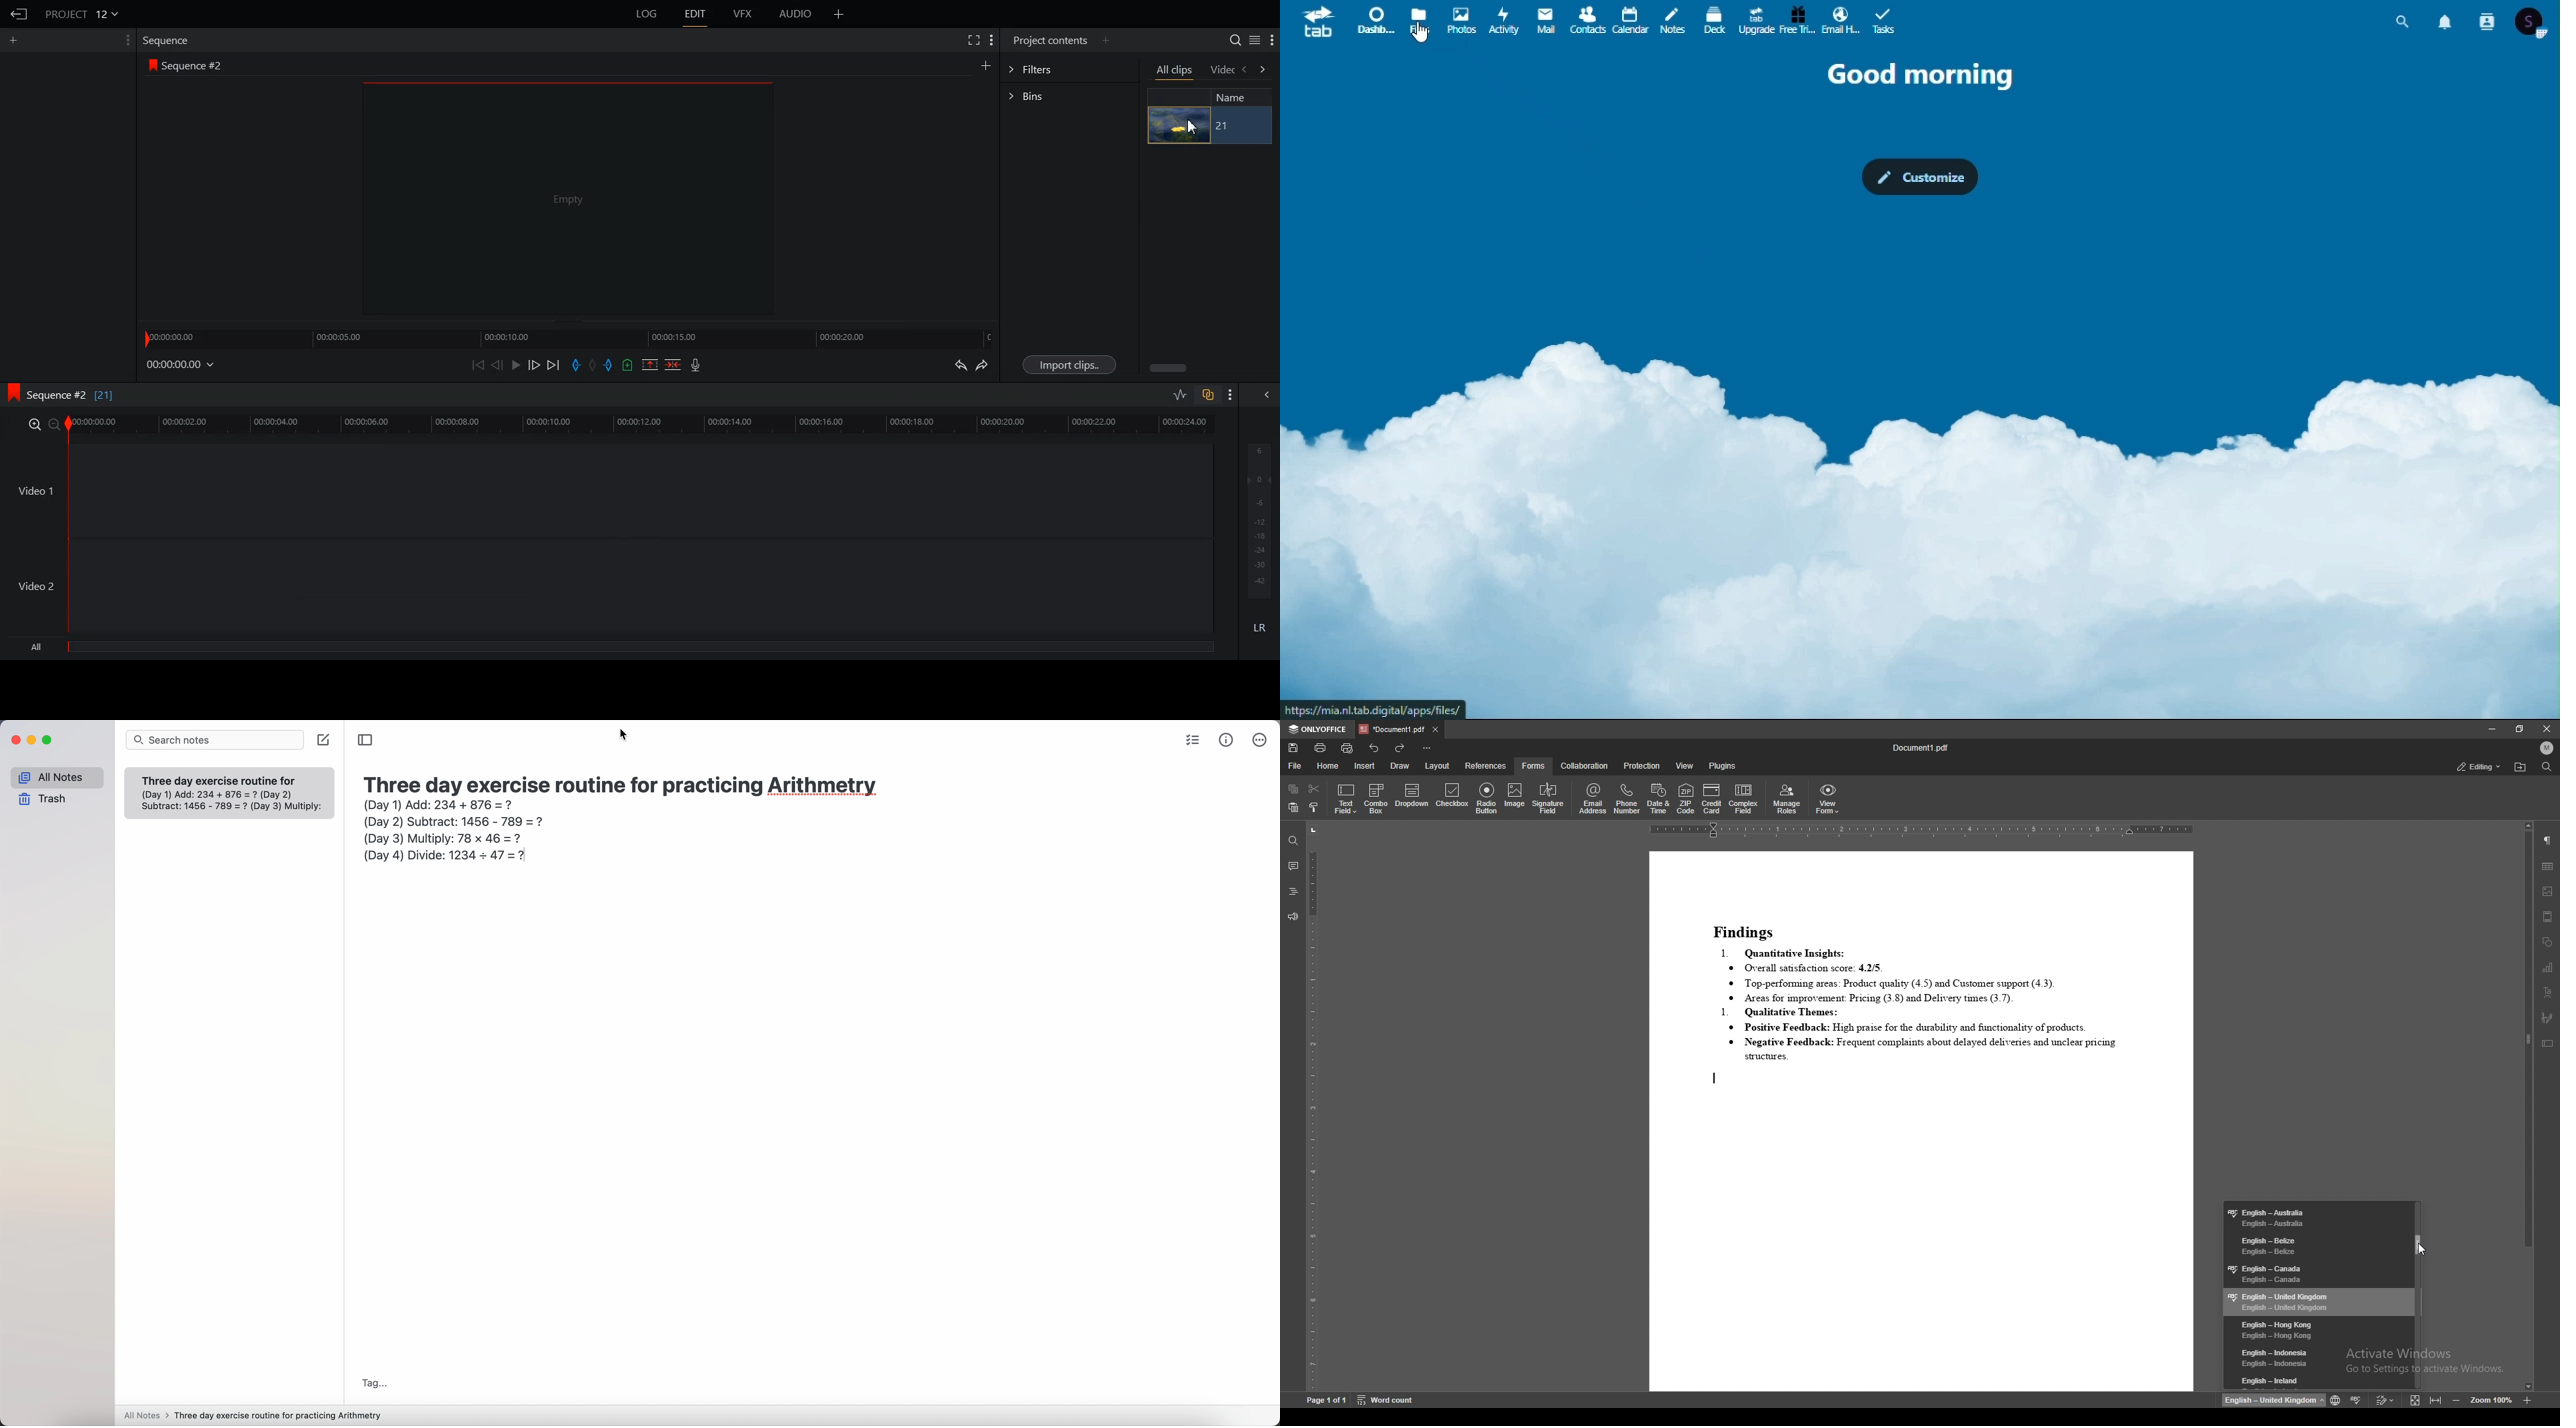  What do you see at coordinates (1828, 799) in the screenshot?
I see `view form` at bounding box center [1828, 799].